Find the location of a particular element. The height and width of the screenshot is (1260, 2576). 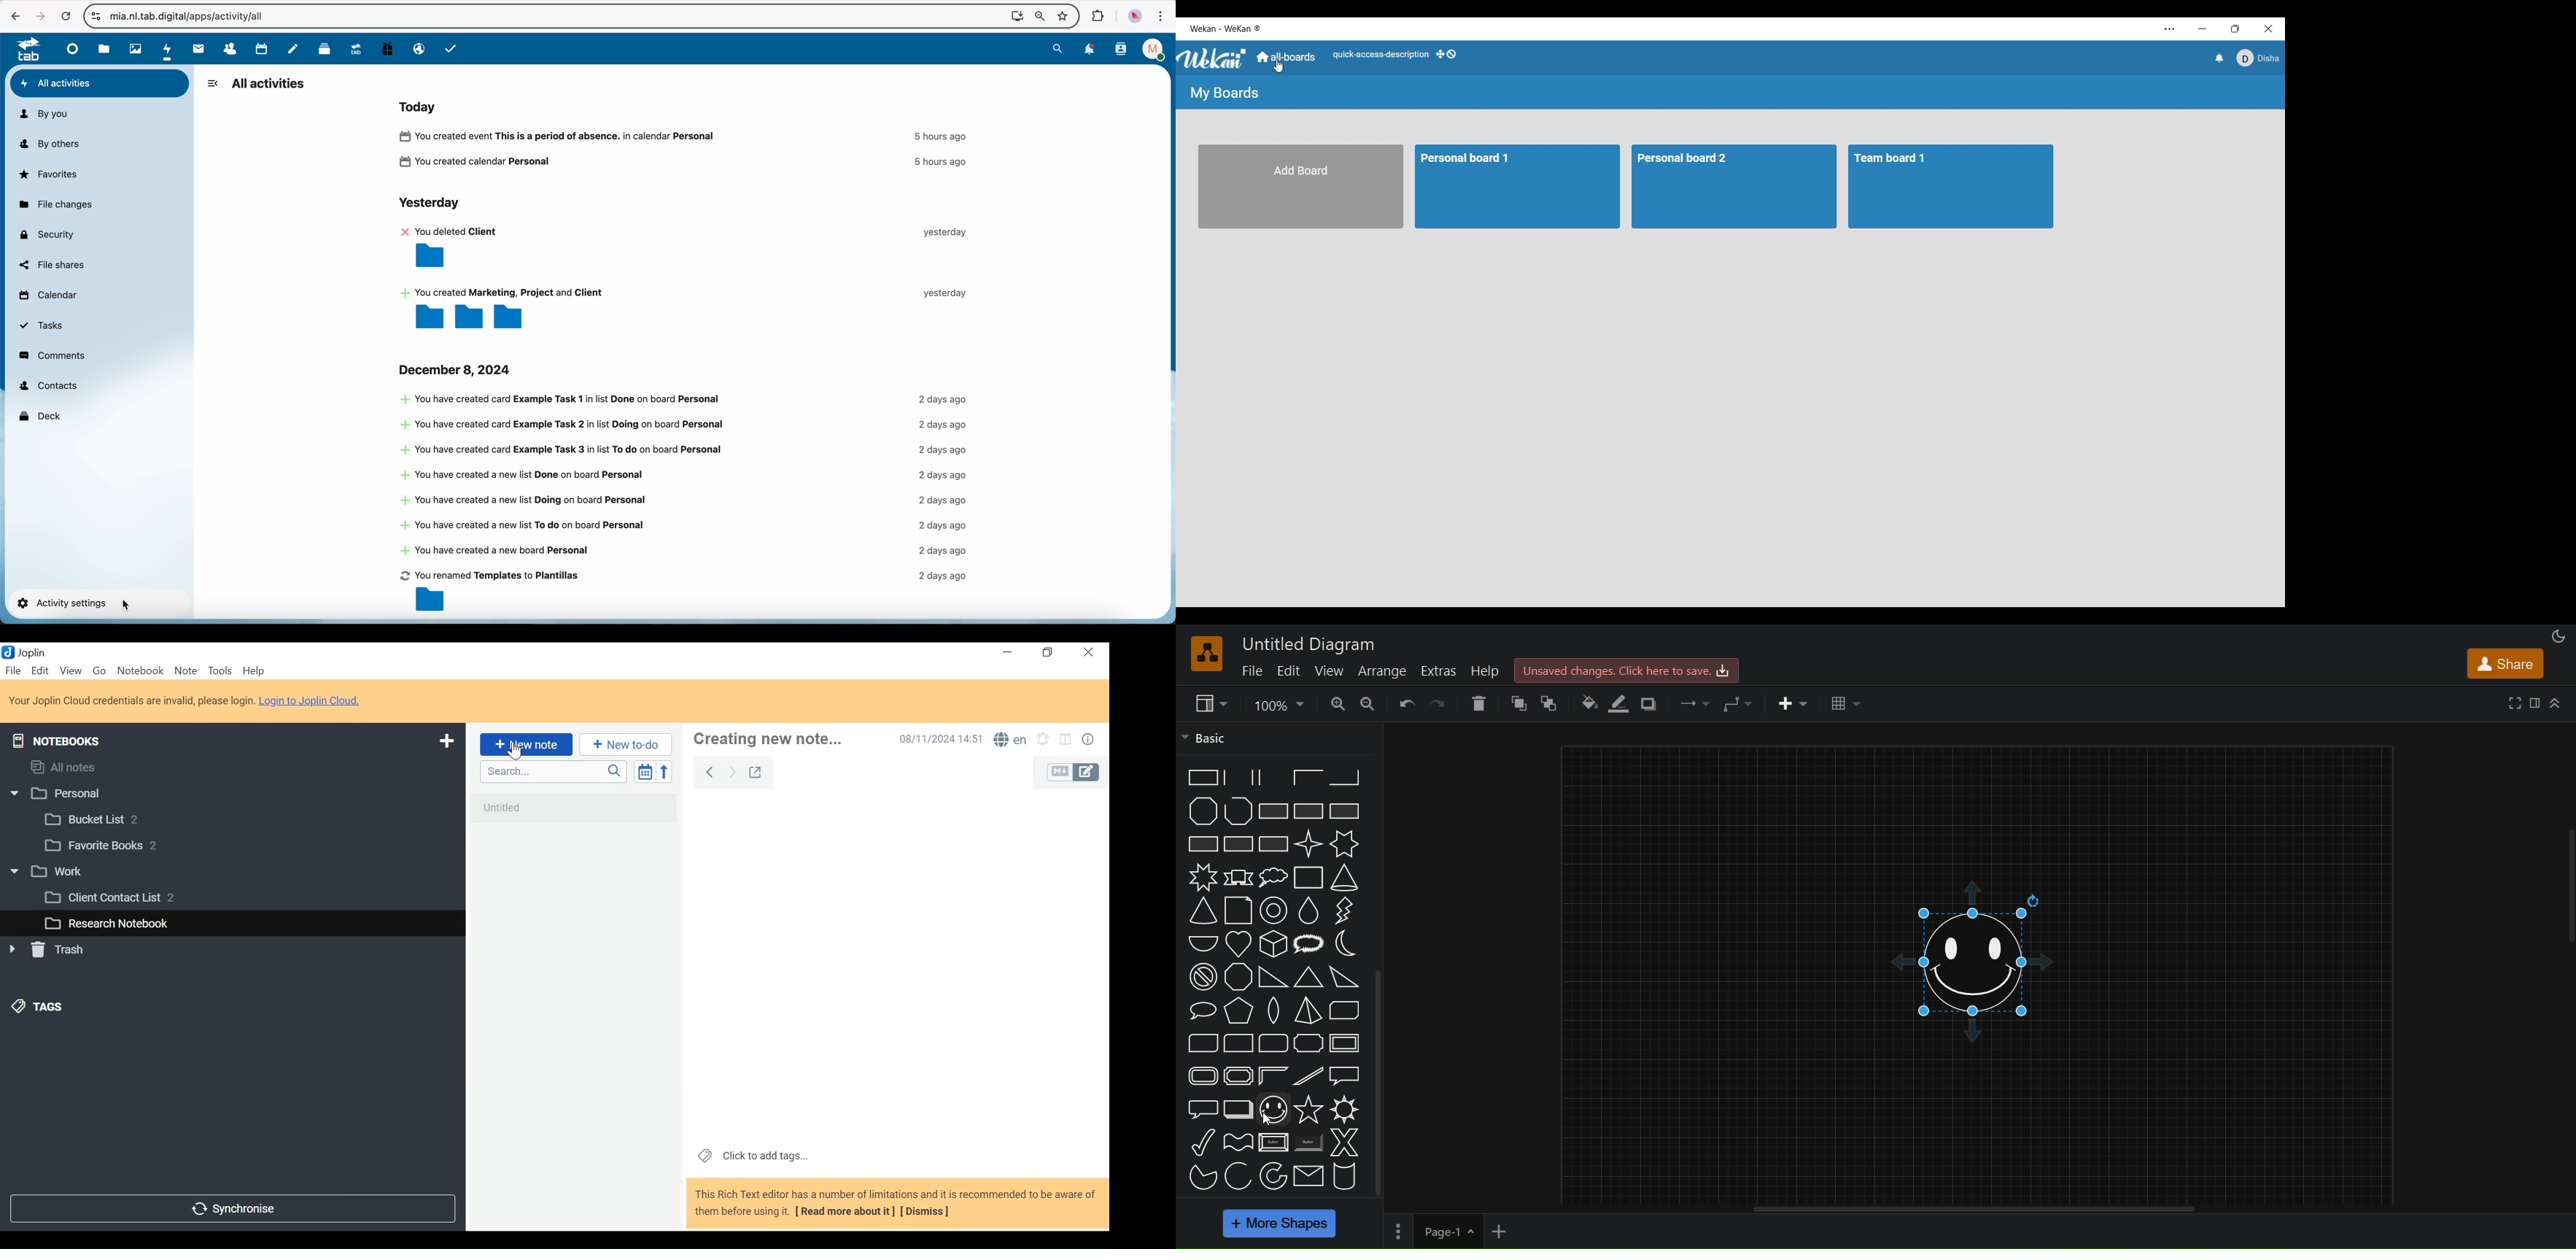

more shapes is located at coordinates (1279, 1224).